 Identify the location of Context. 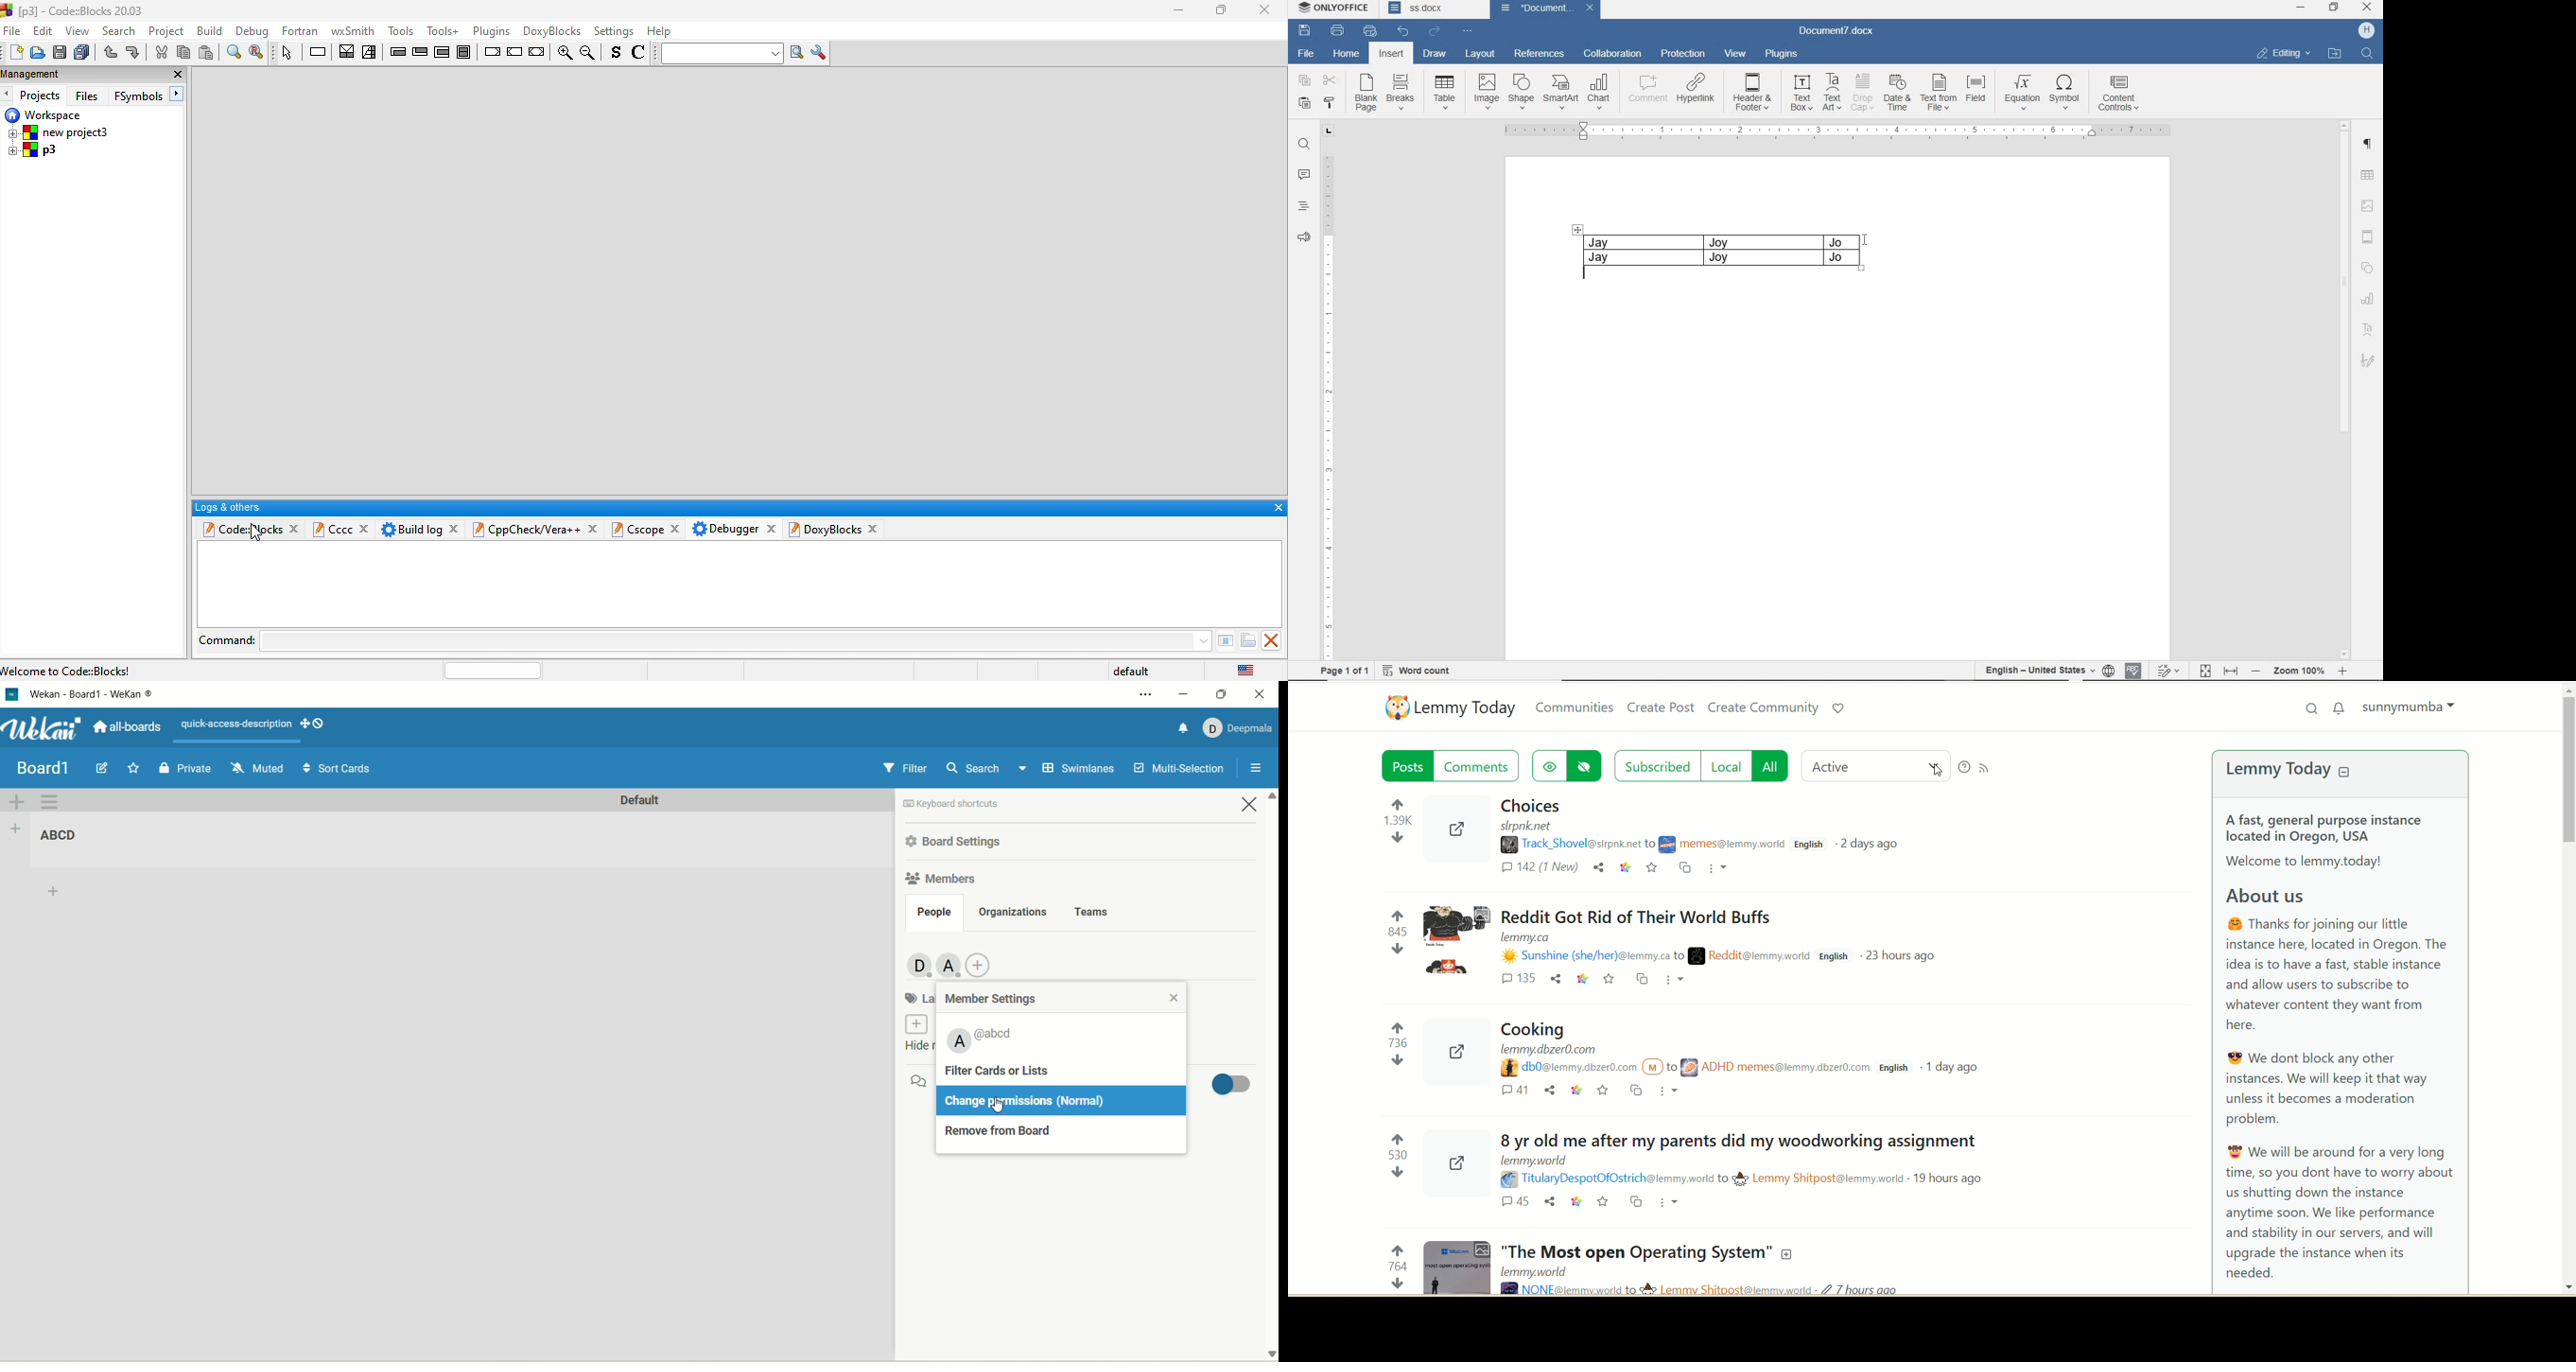
(1581, 978).